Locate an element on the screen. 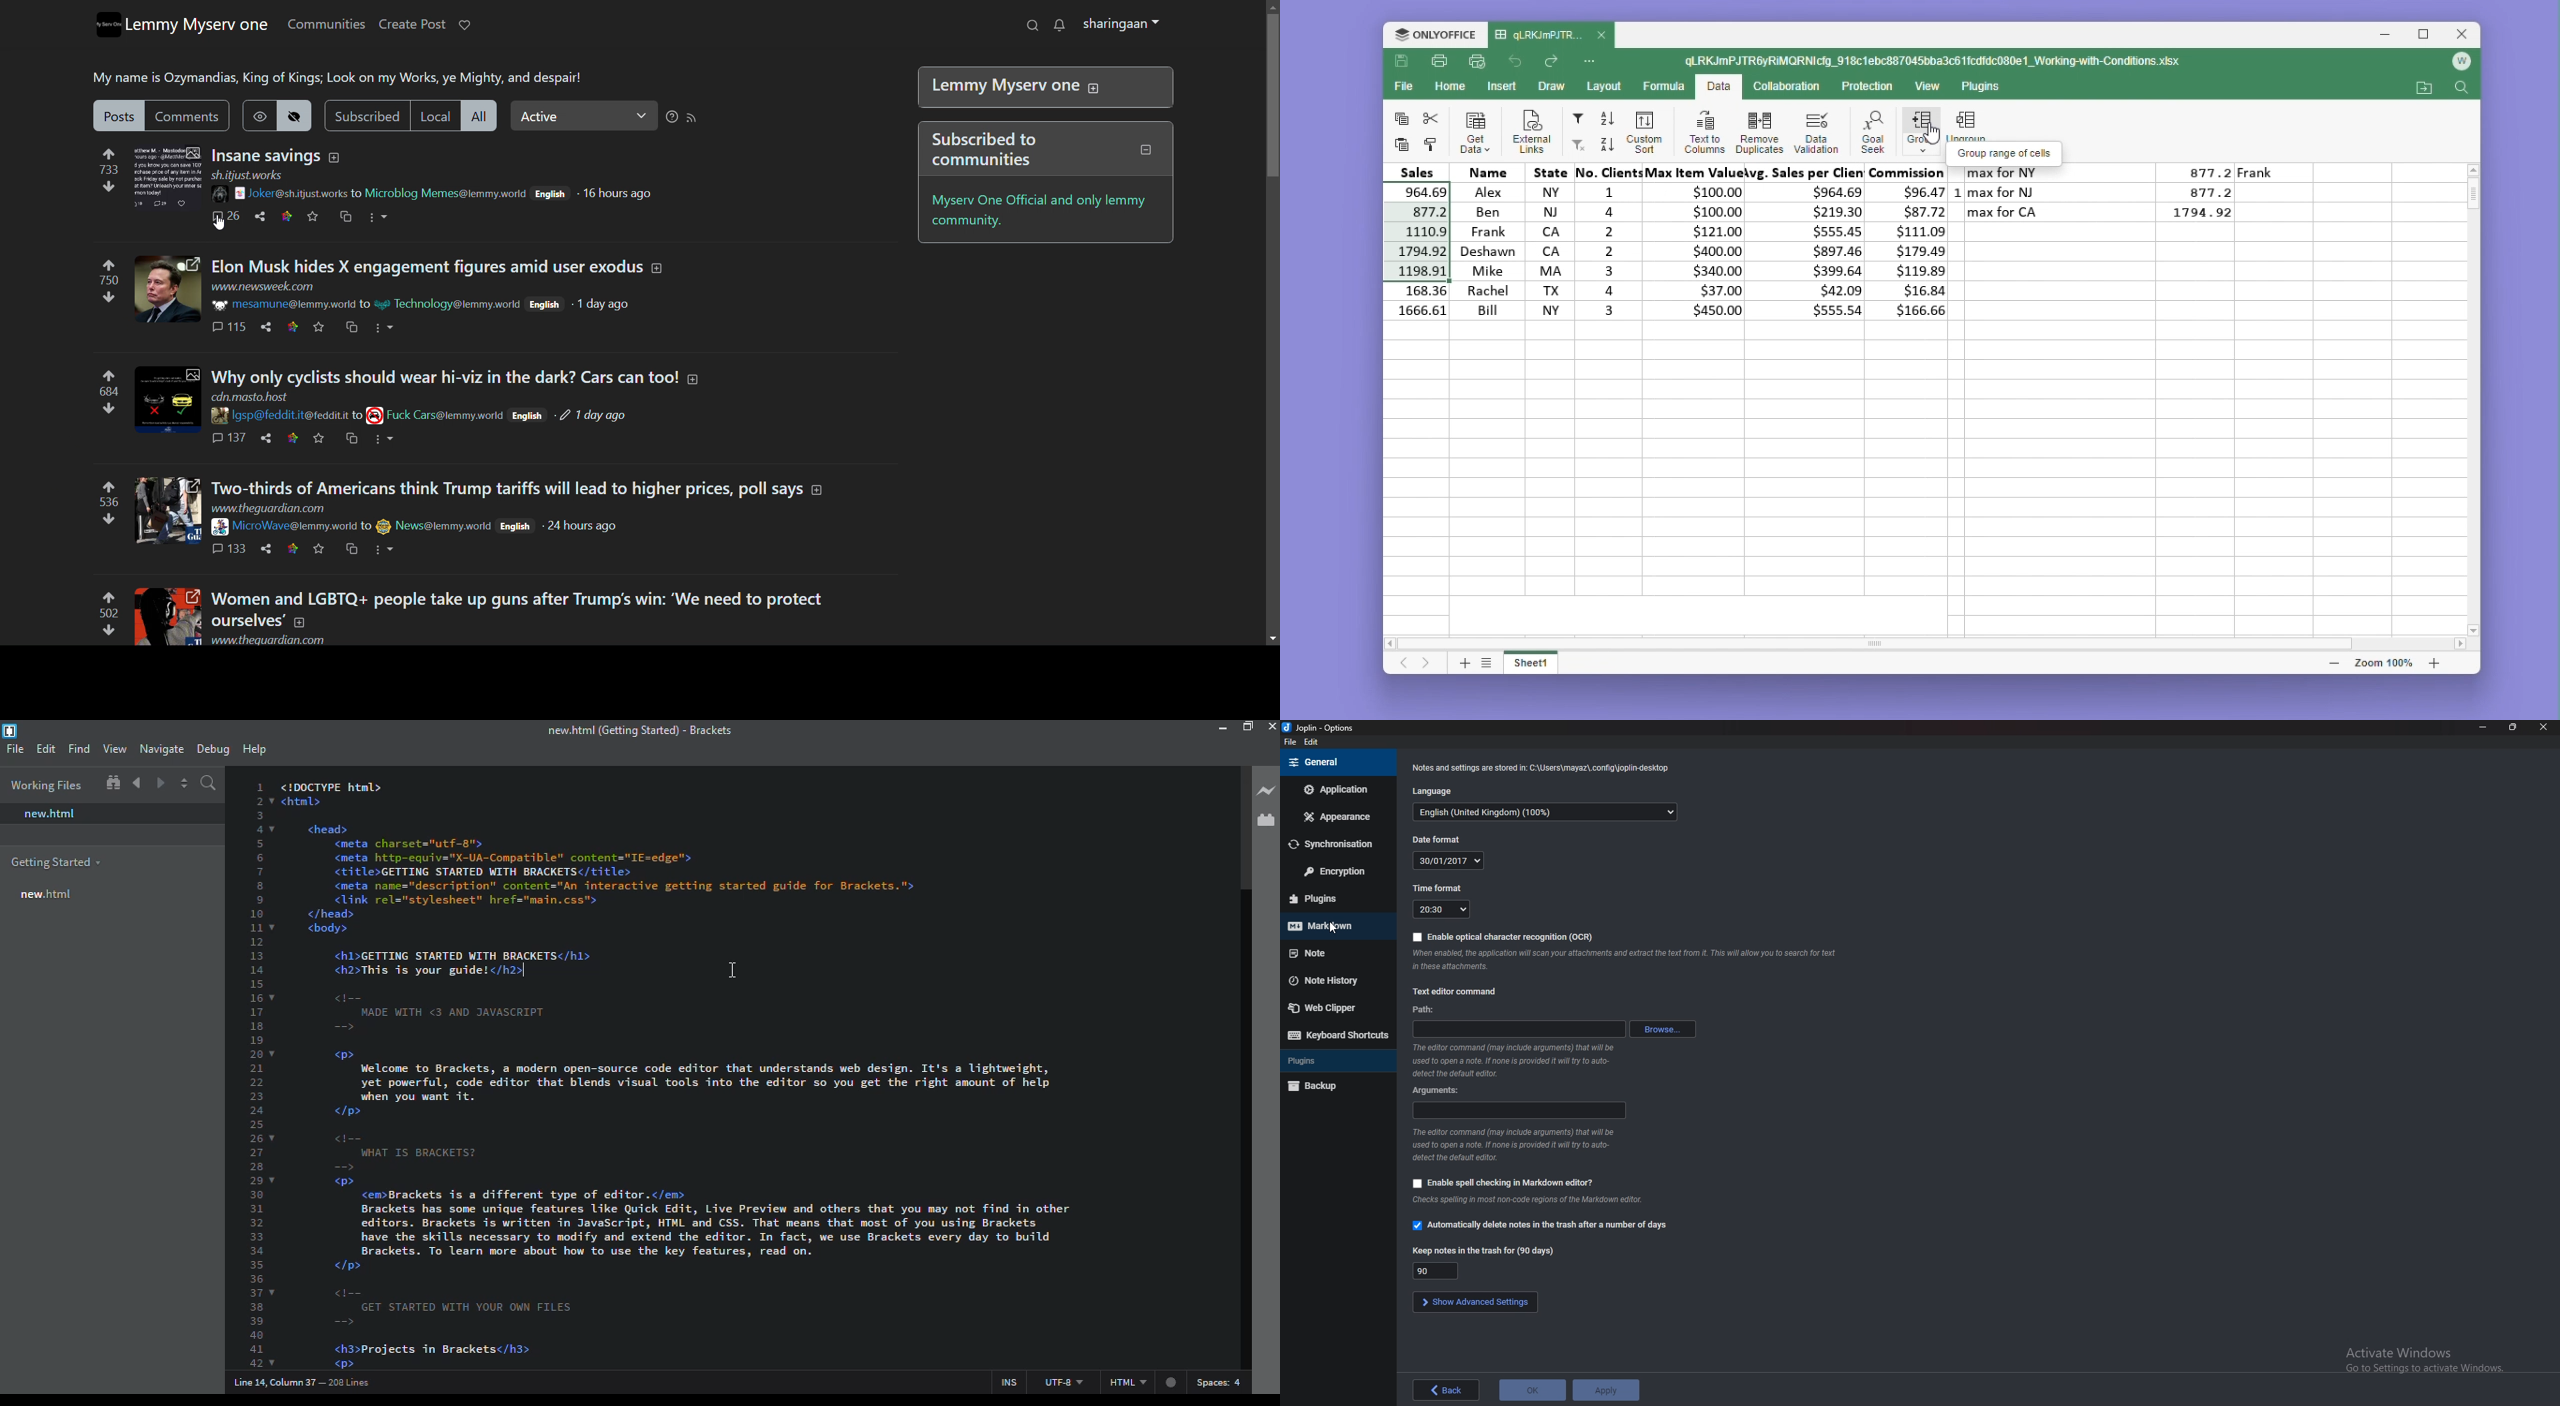 The width and height of the screenshot is (2576, 1428). Only office logo is located at coordinates (1435, 36).